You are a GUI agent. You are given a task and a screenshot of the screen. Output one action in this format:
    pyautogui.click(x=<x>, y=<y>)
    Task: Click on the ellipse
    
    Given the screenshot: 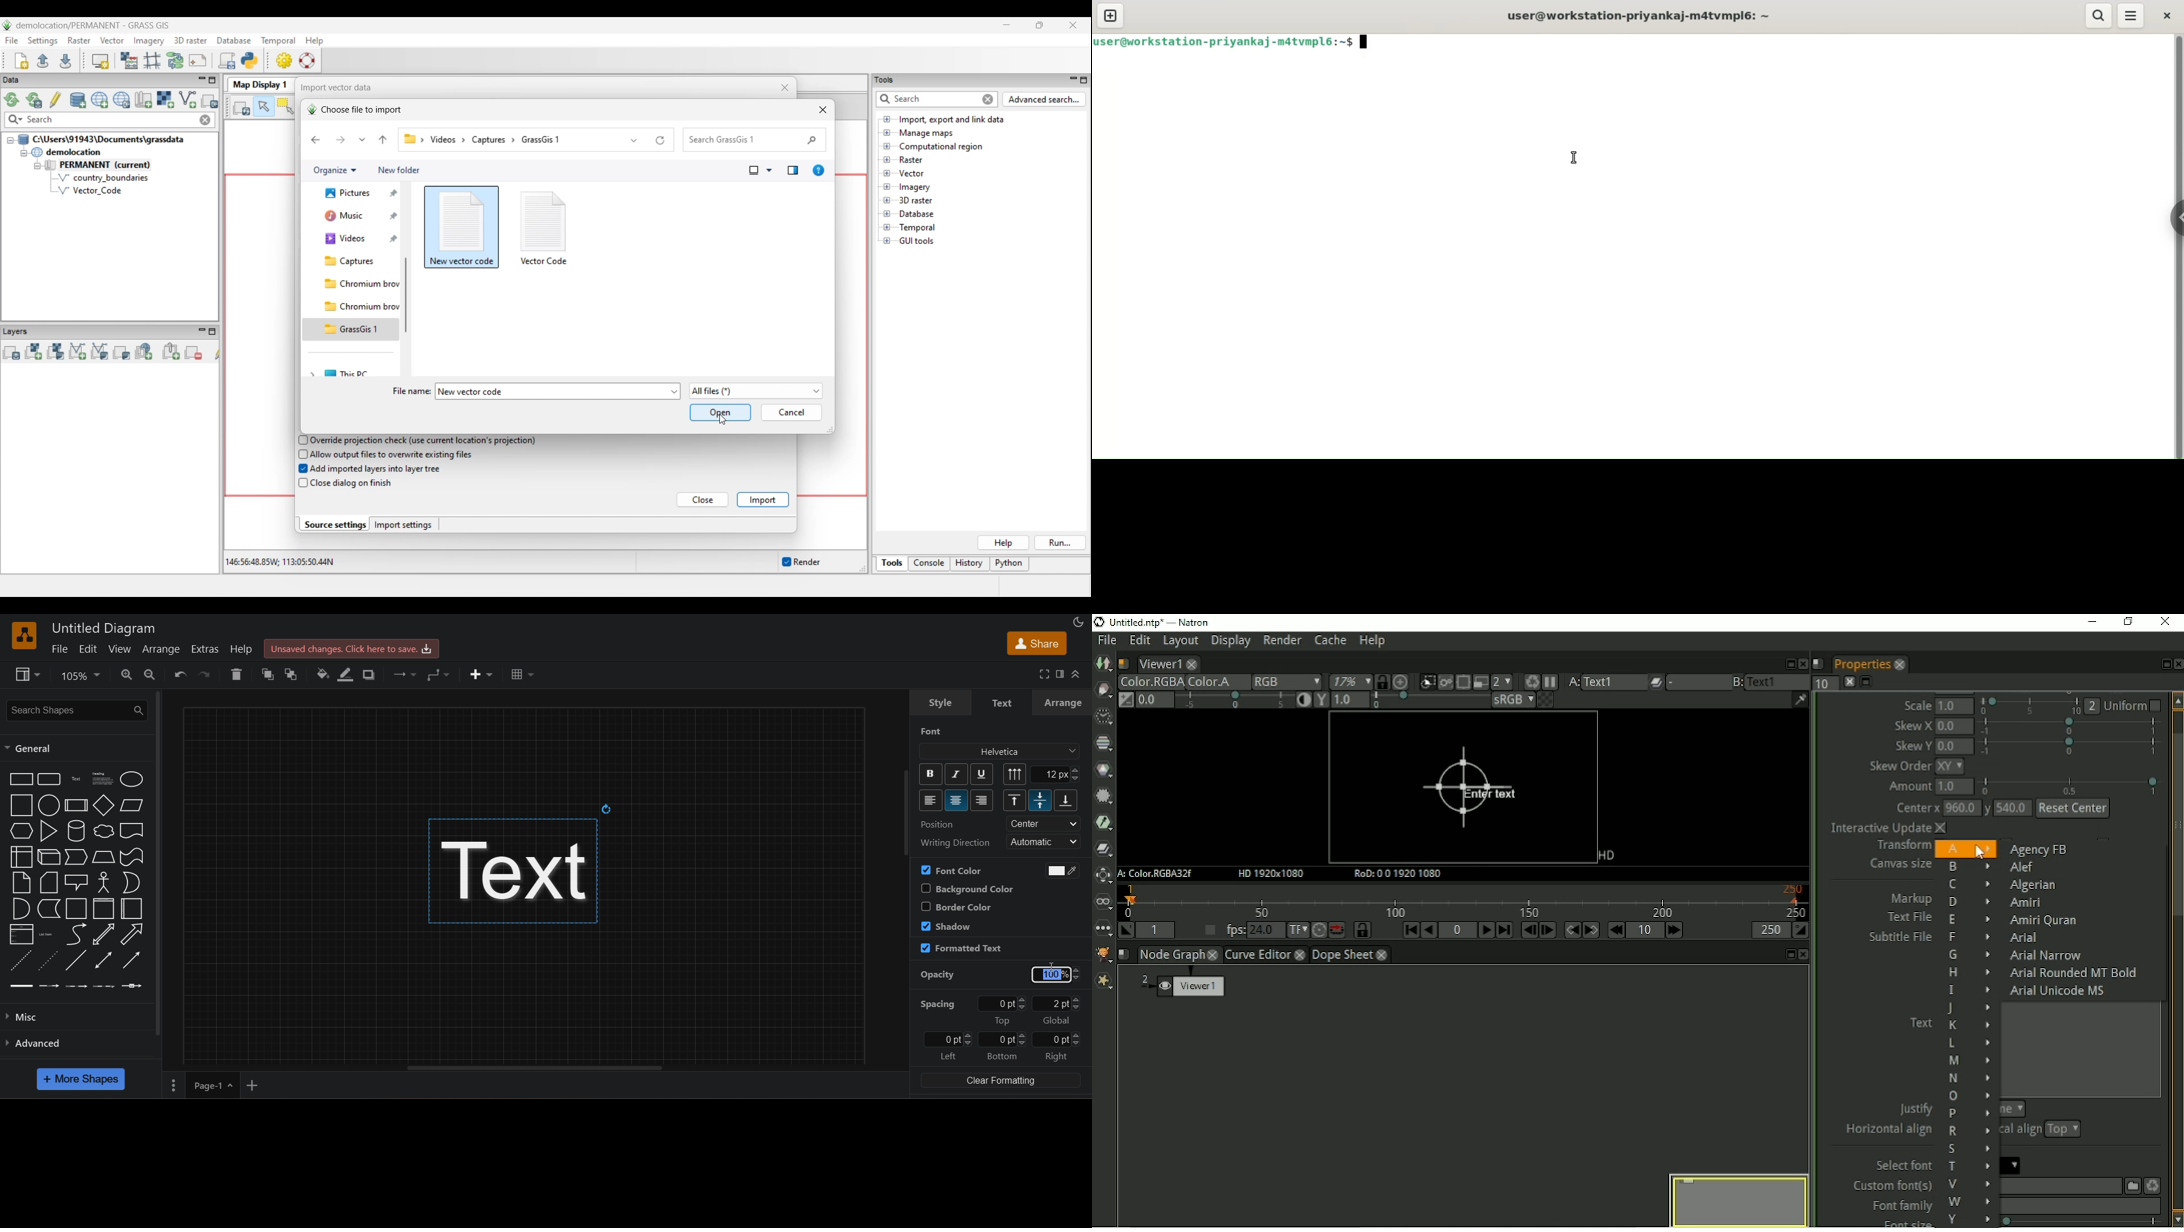 What is the action you would take?
    pyautogui.click(x=132, y=779)
    